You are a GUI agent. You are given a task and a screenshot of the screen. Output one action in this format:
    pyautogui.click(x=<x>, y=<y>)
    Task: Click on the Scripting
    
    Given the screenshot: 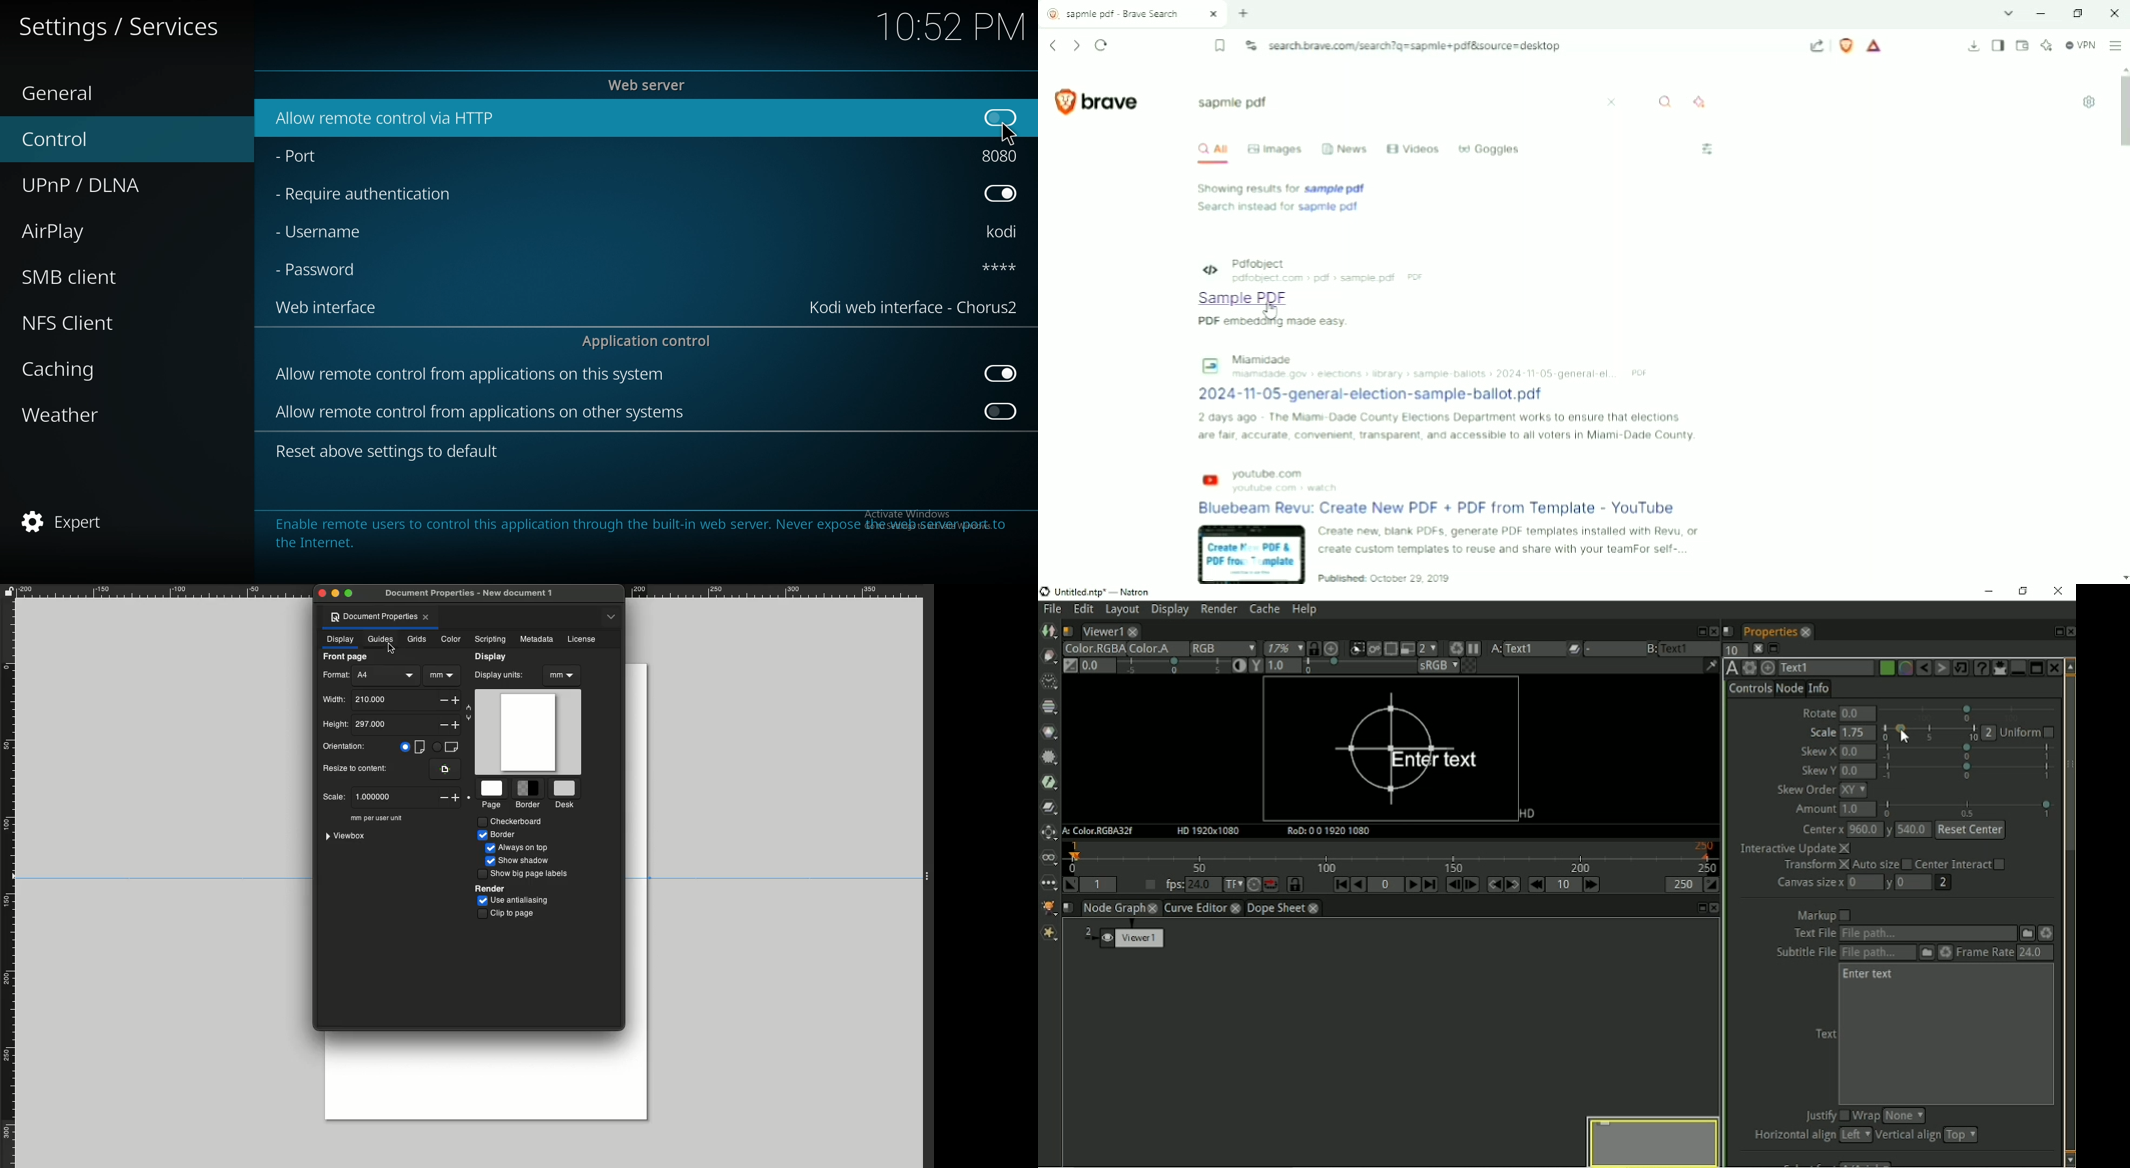 What is the action you would take?
    pyautogui.click(x=491, y=639)
    